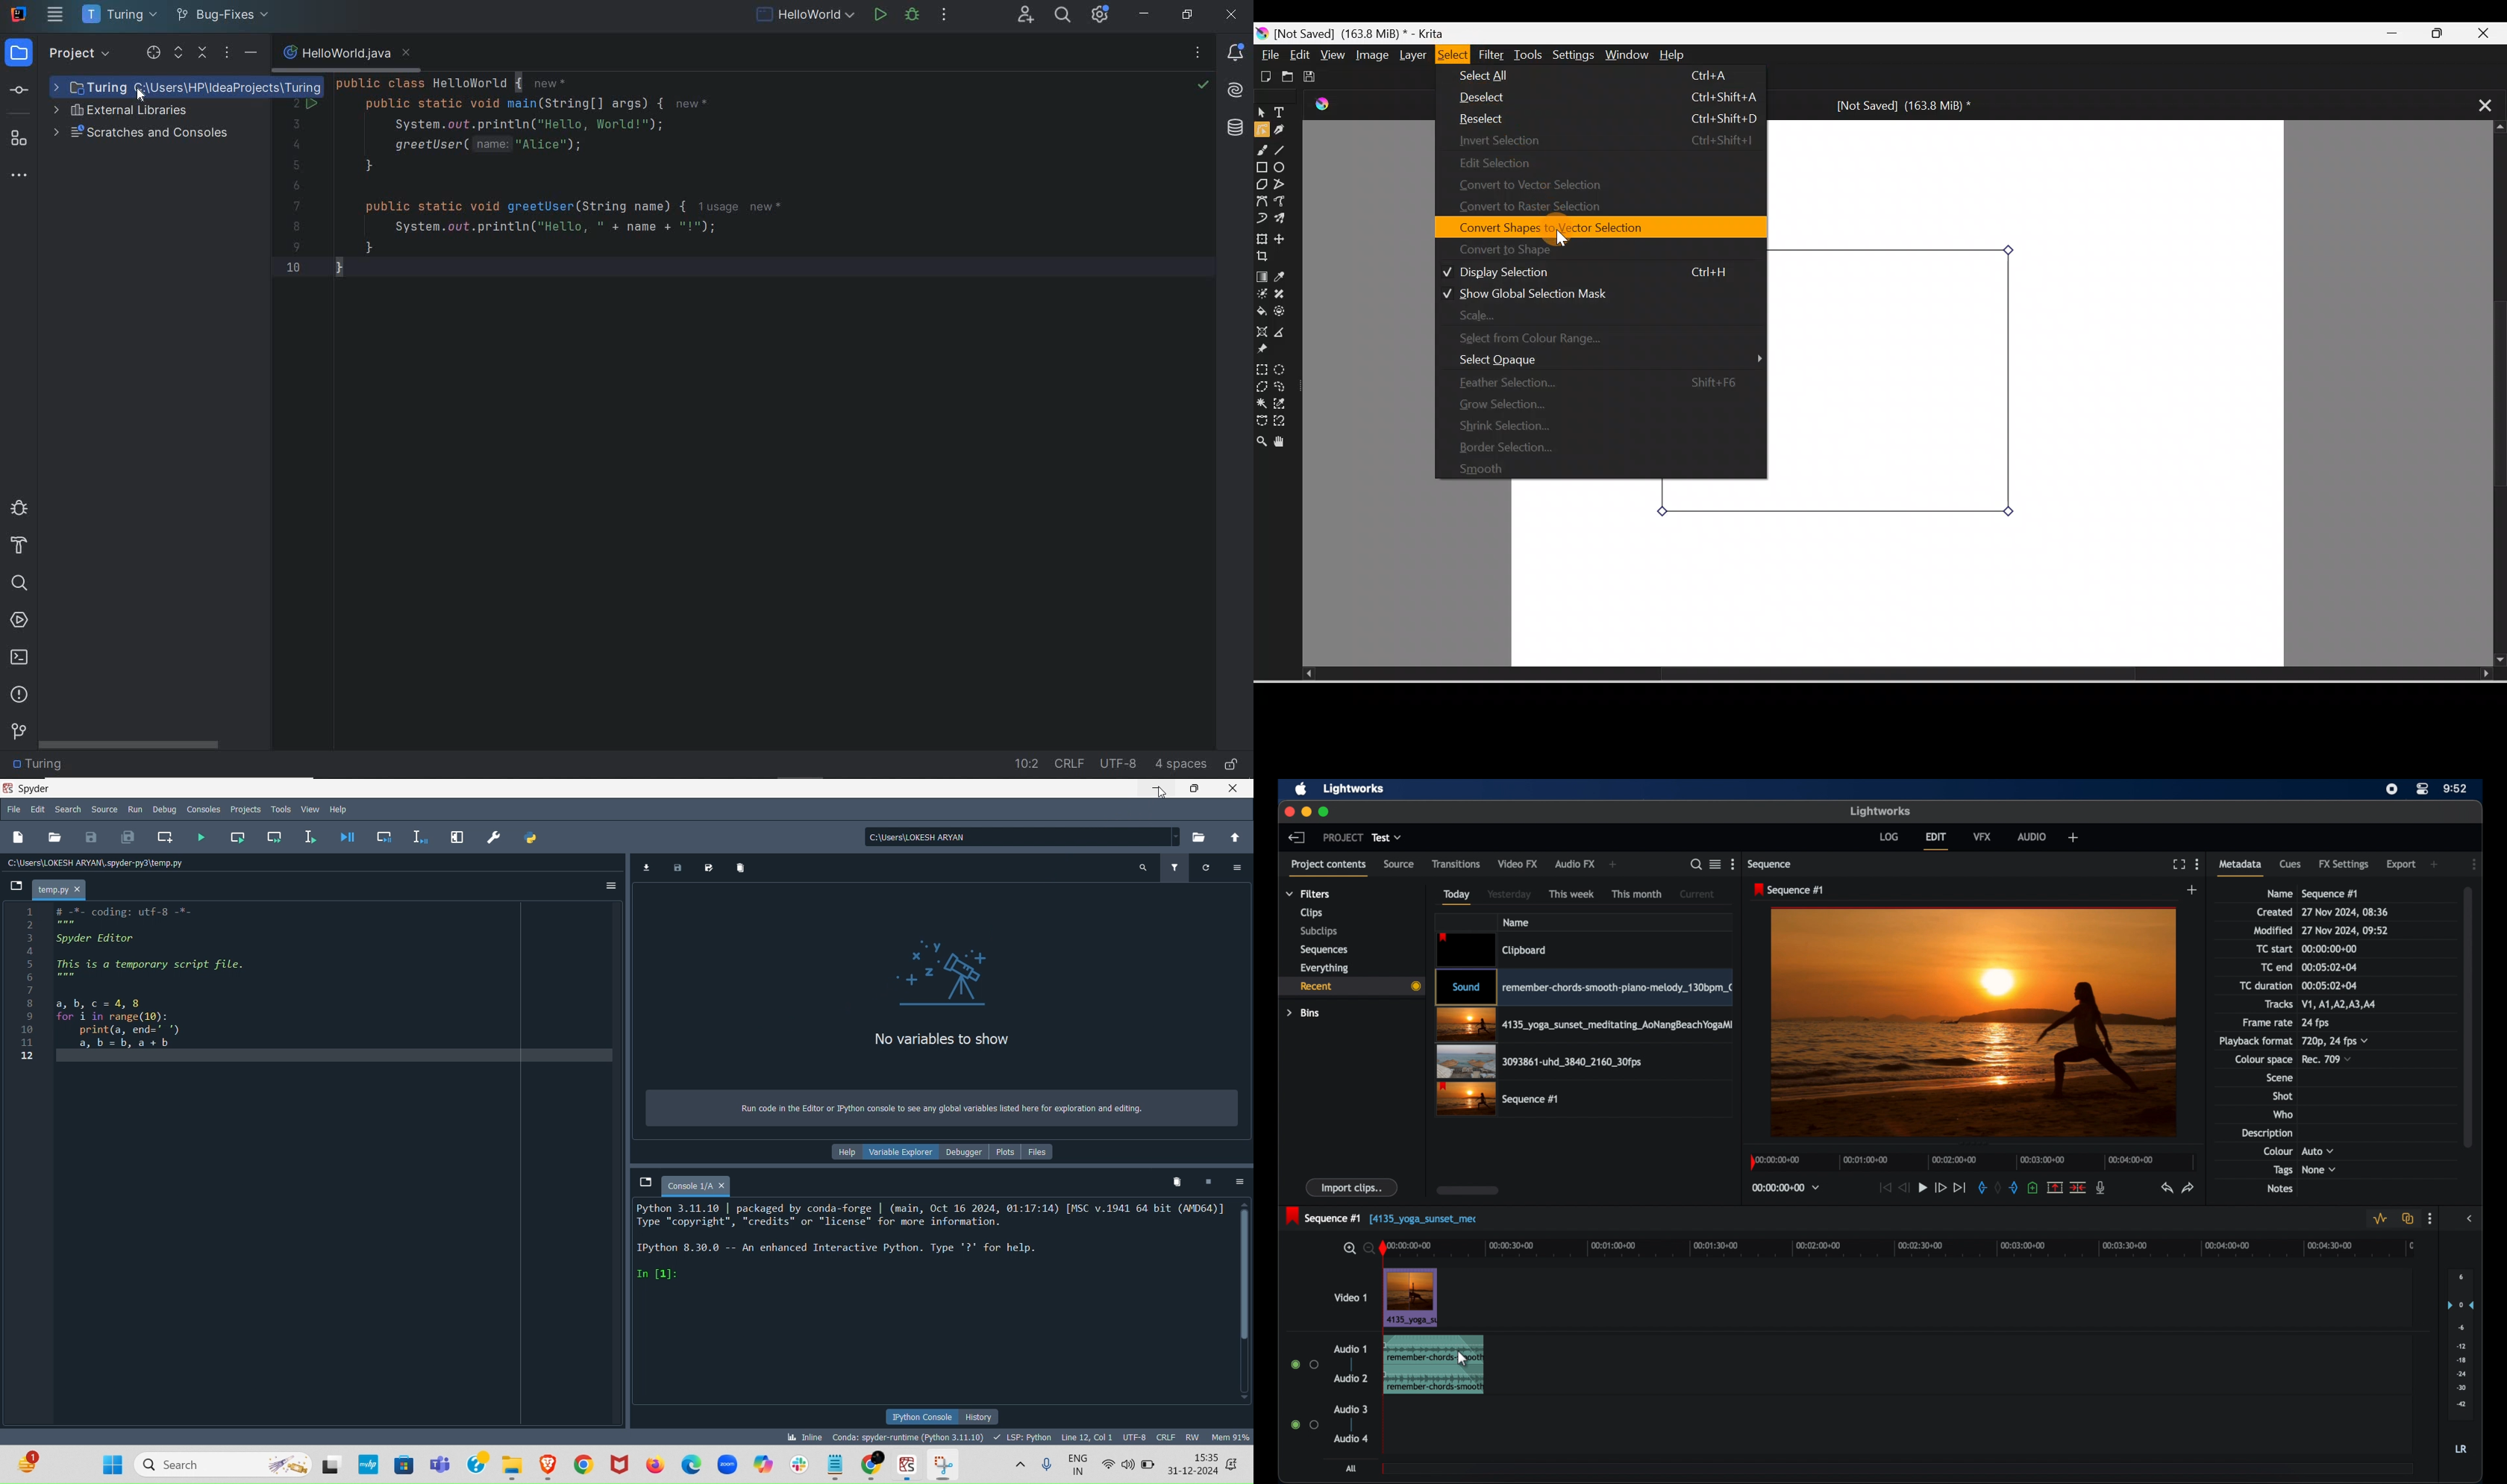 This screenshot has height=1484, width=2520. What do you see at coordinates (1167, 1438) in the screenshot?
I see `File EOL status` at bounding box center [1167, 1438].